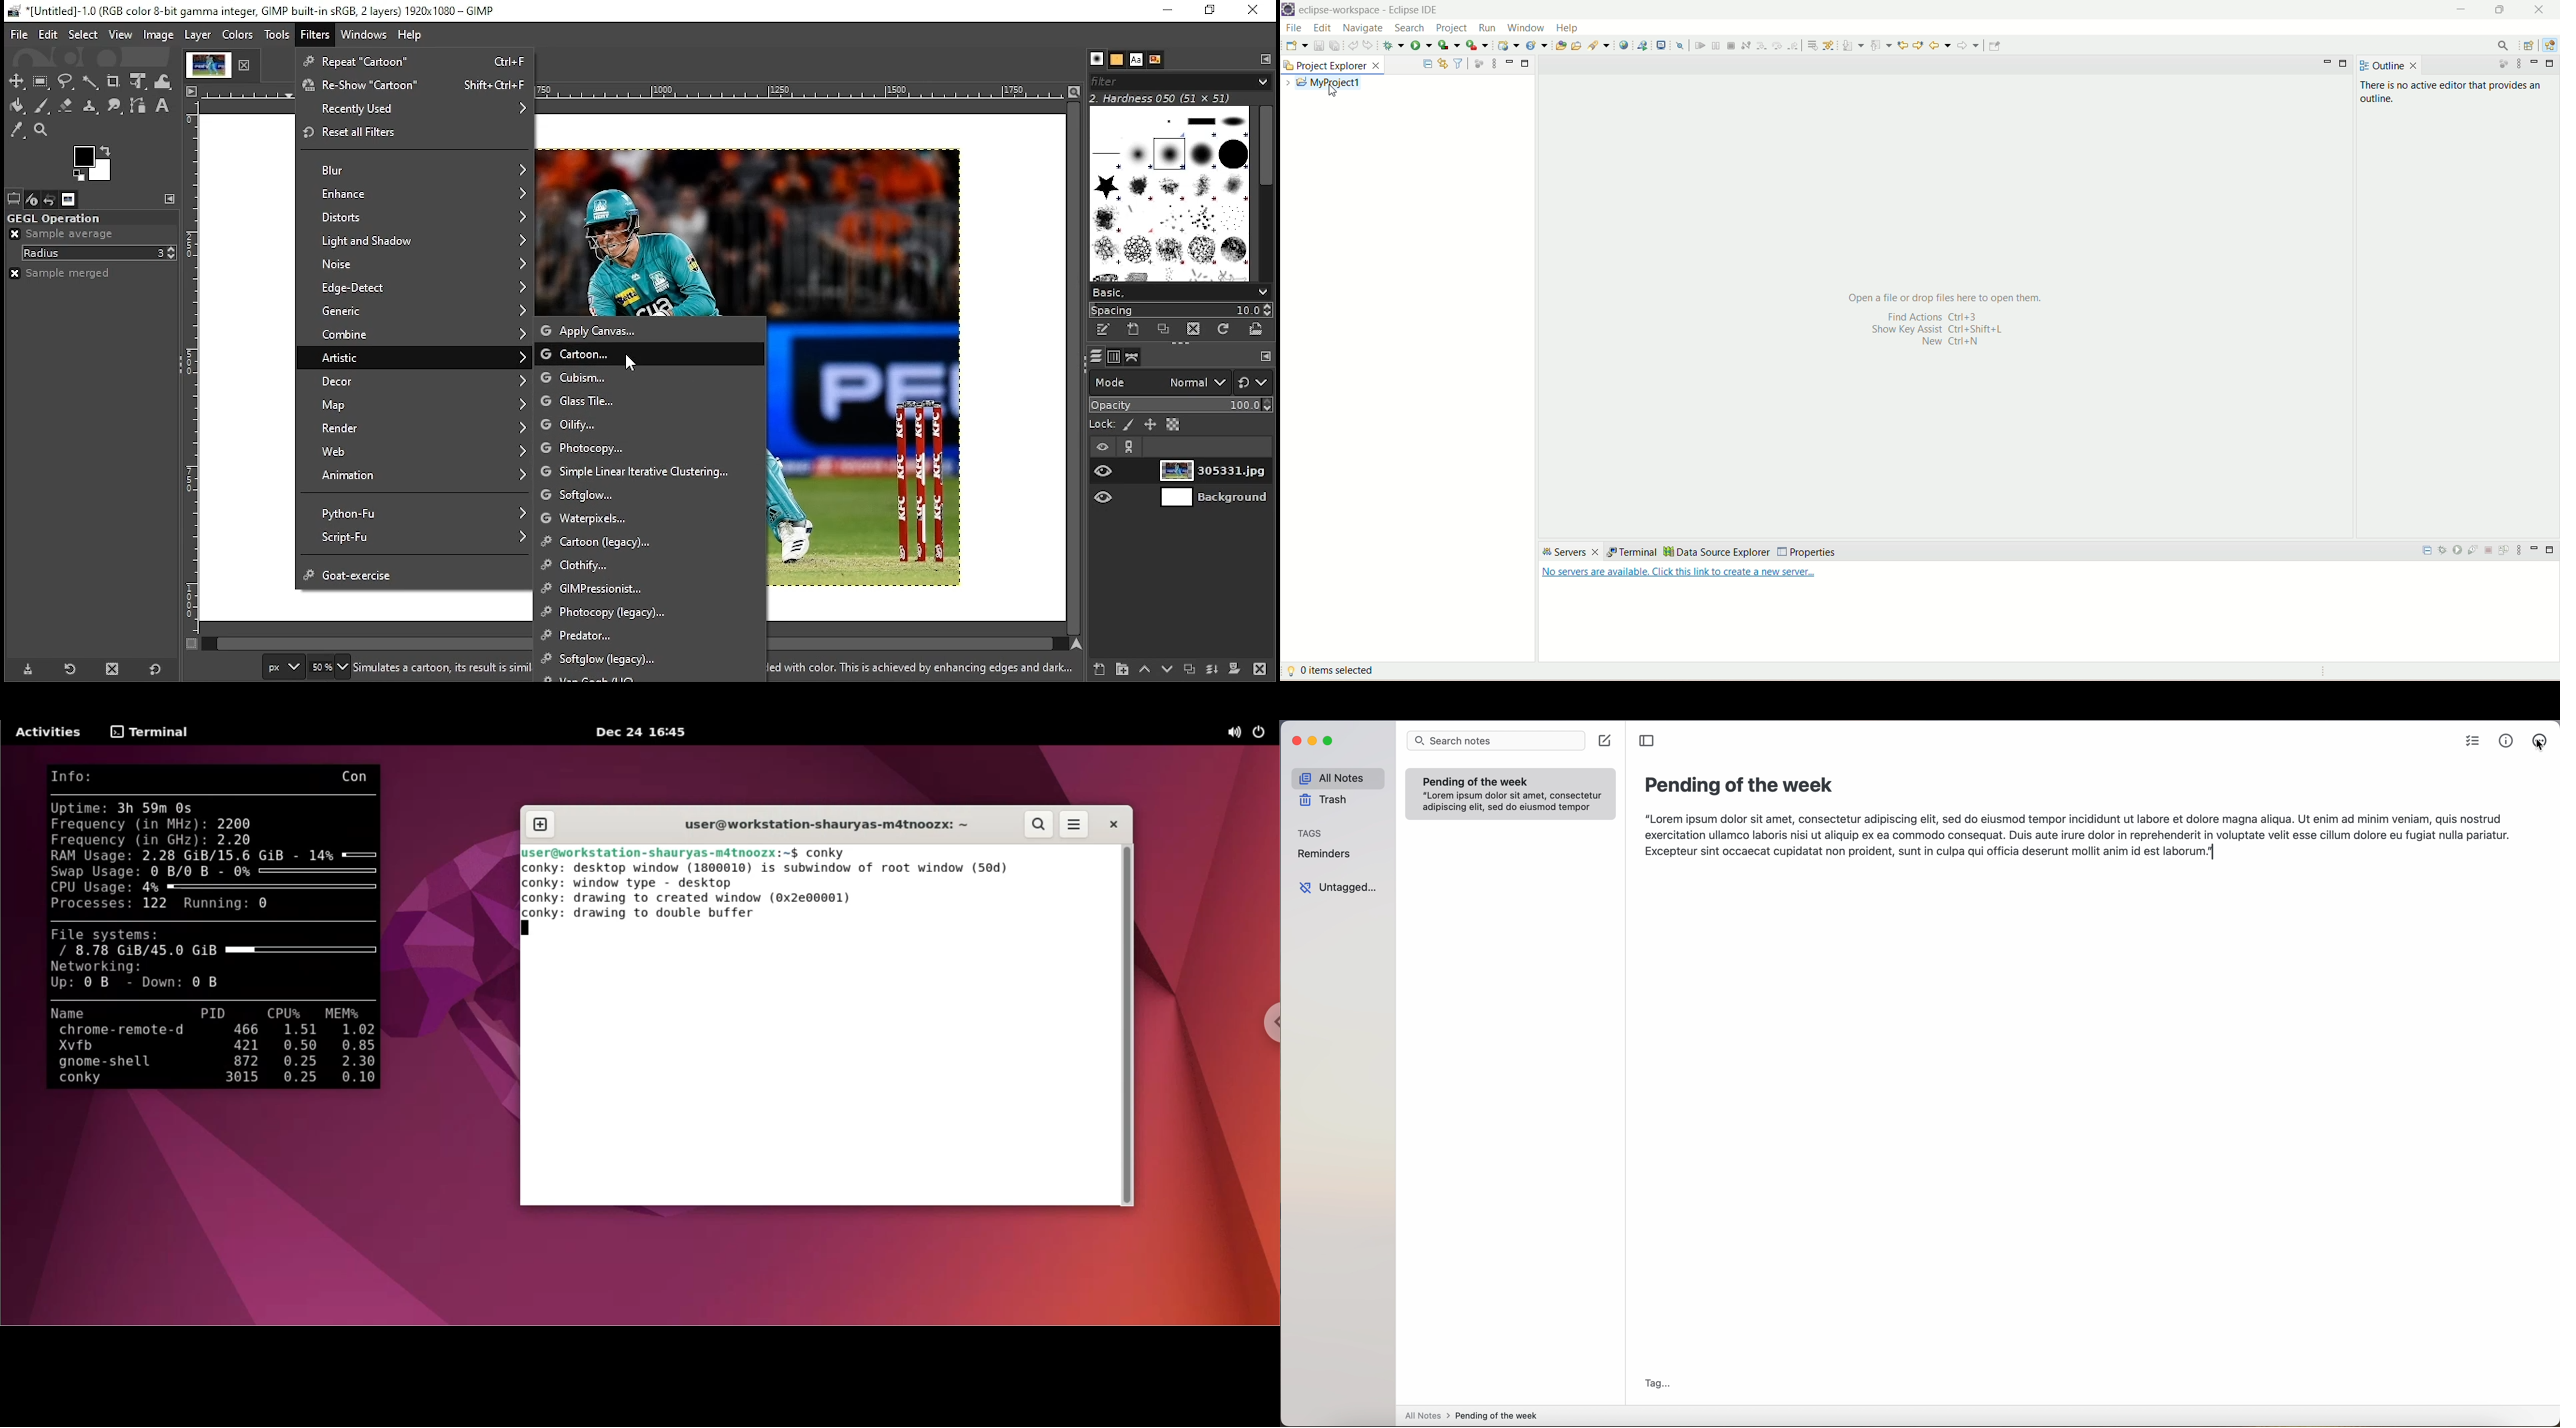 The image size is (2576, 1428). Describe the element at coordinates (157, 668) in the screenshot. I see `reset to default values` at that location.